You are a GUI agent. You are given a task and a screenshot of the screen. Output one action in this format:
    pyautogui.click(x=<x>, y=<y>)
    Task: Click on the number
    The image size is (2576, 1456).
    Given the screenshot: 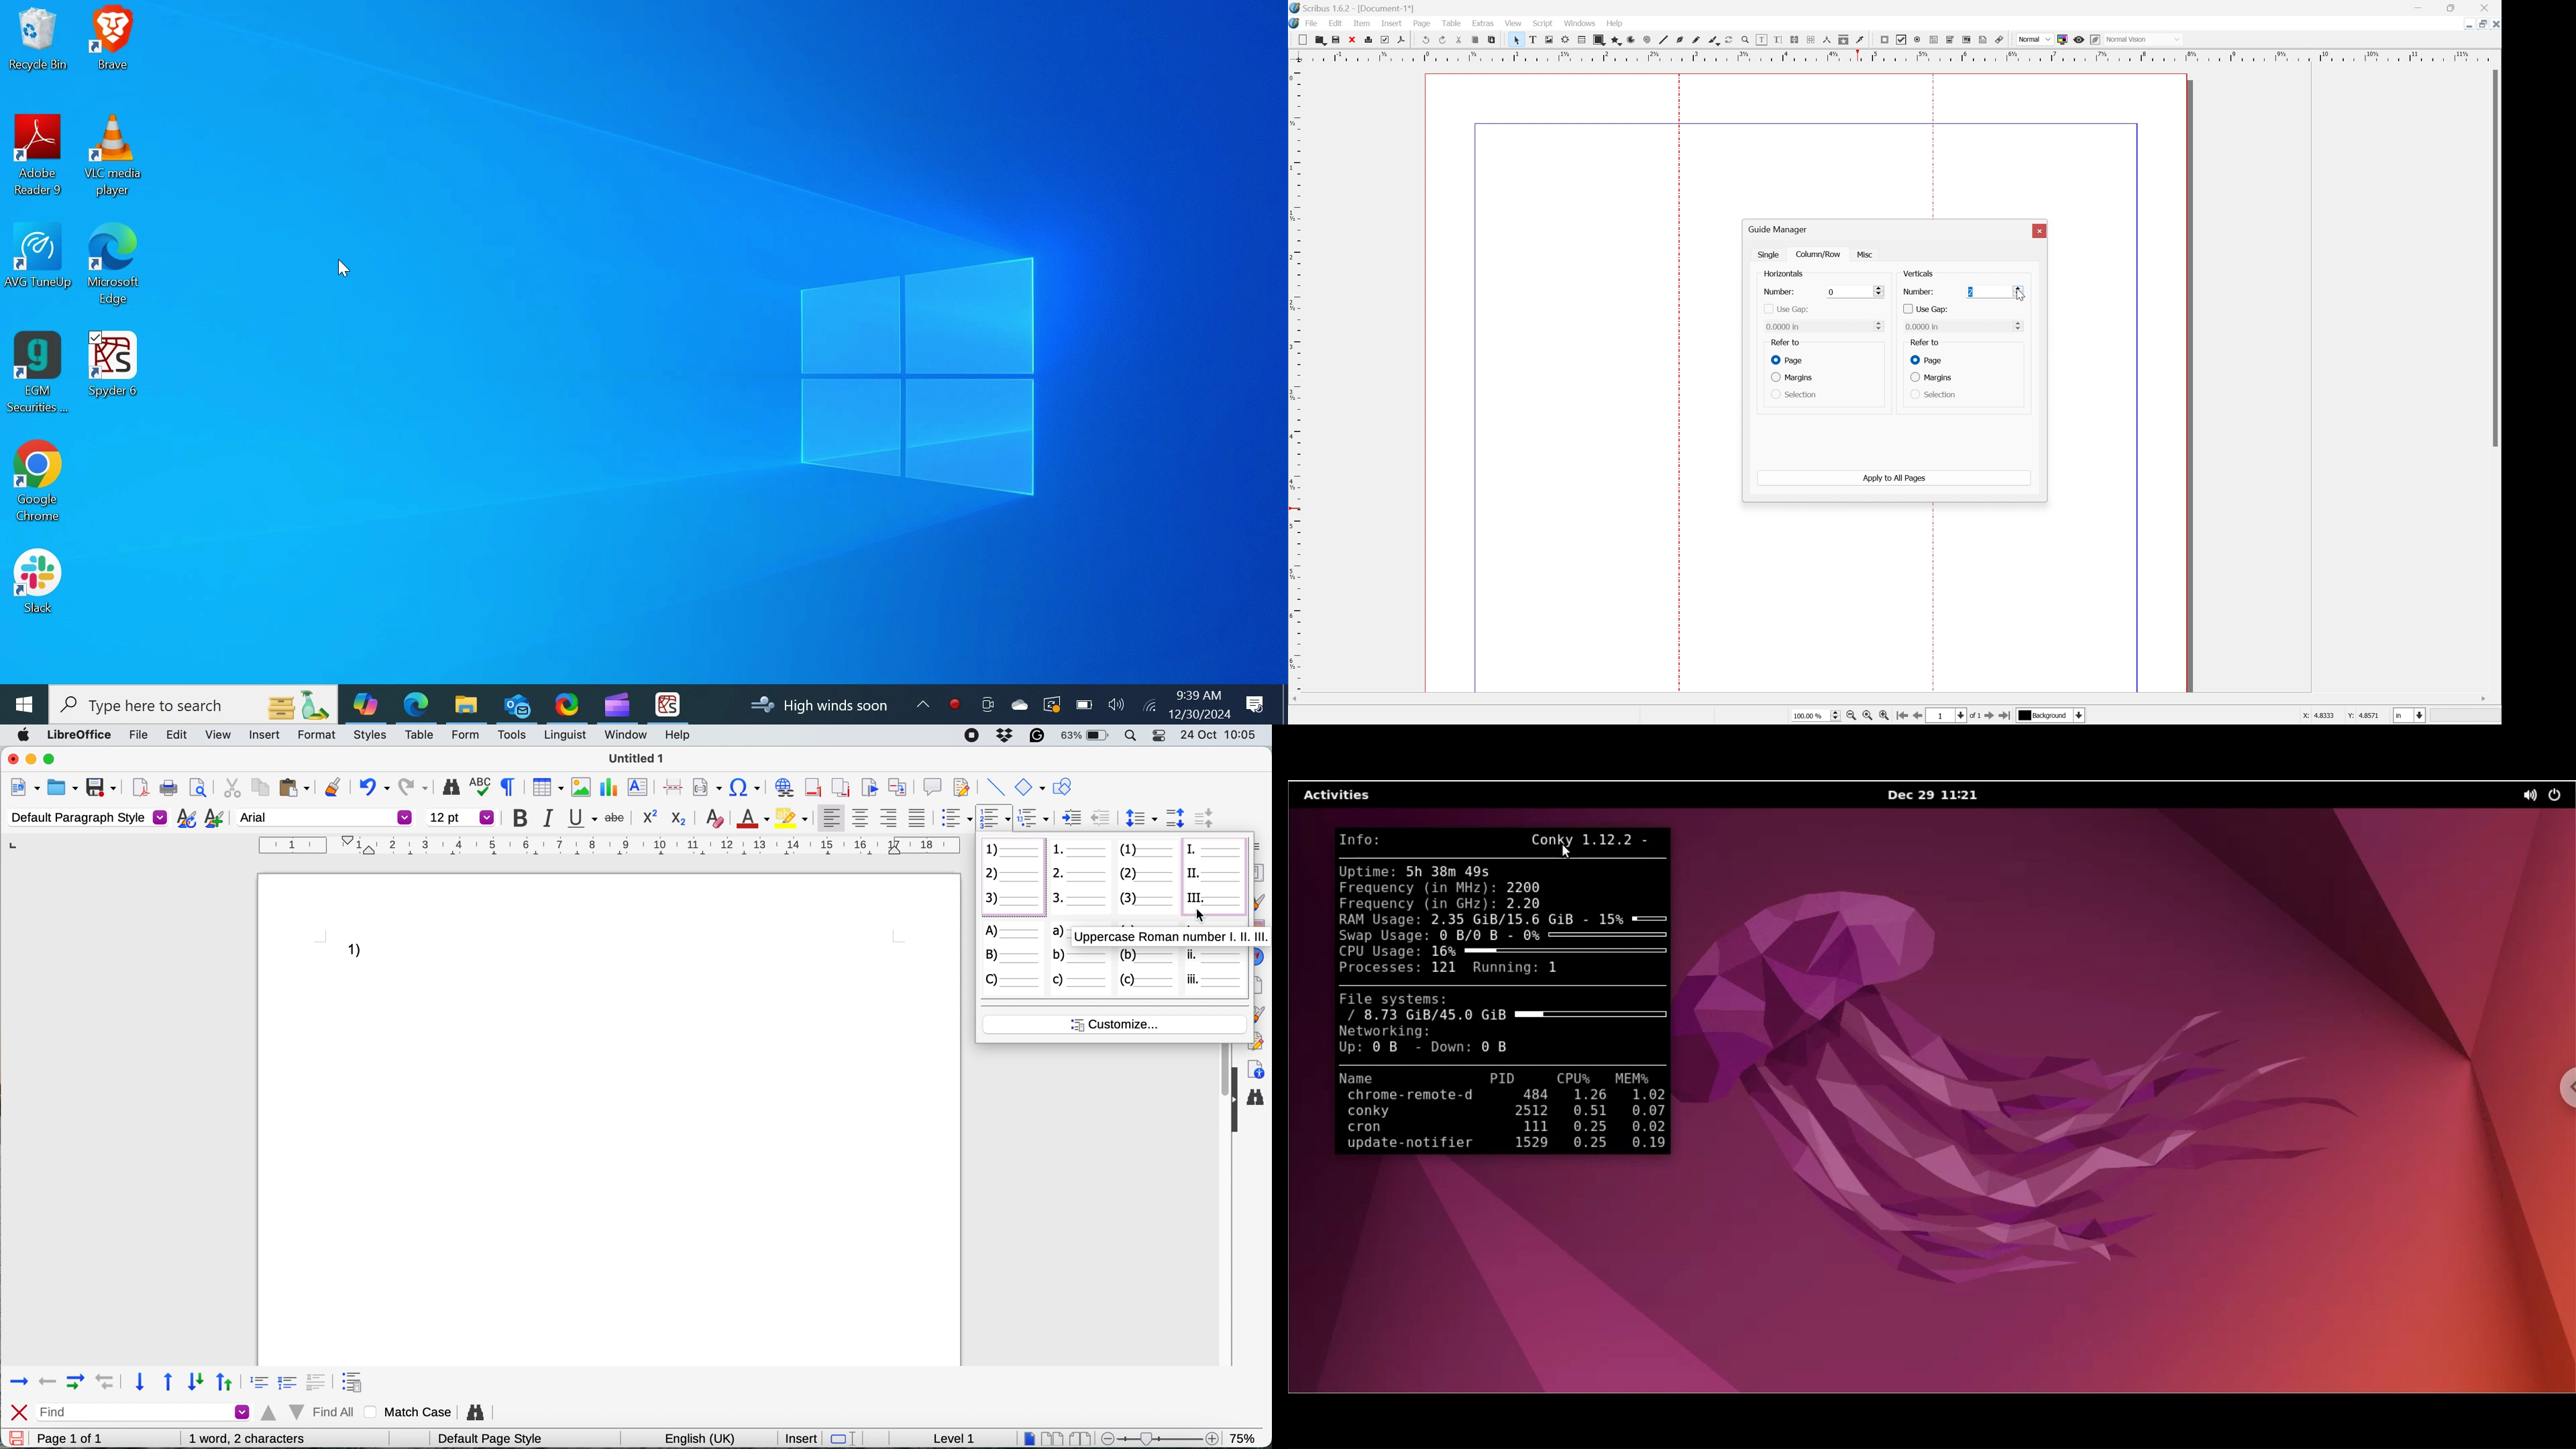 What is the action you would take?
    pyautogui.click(x=1918, y=293)
    